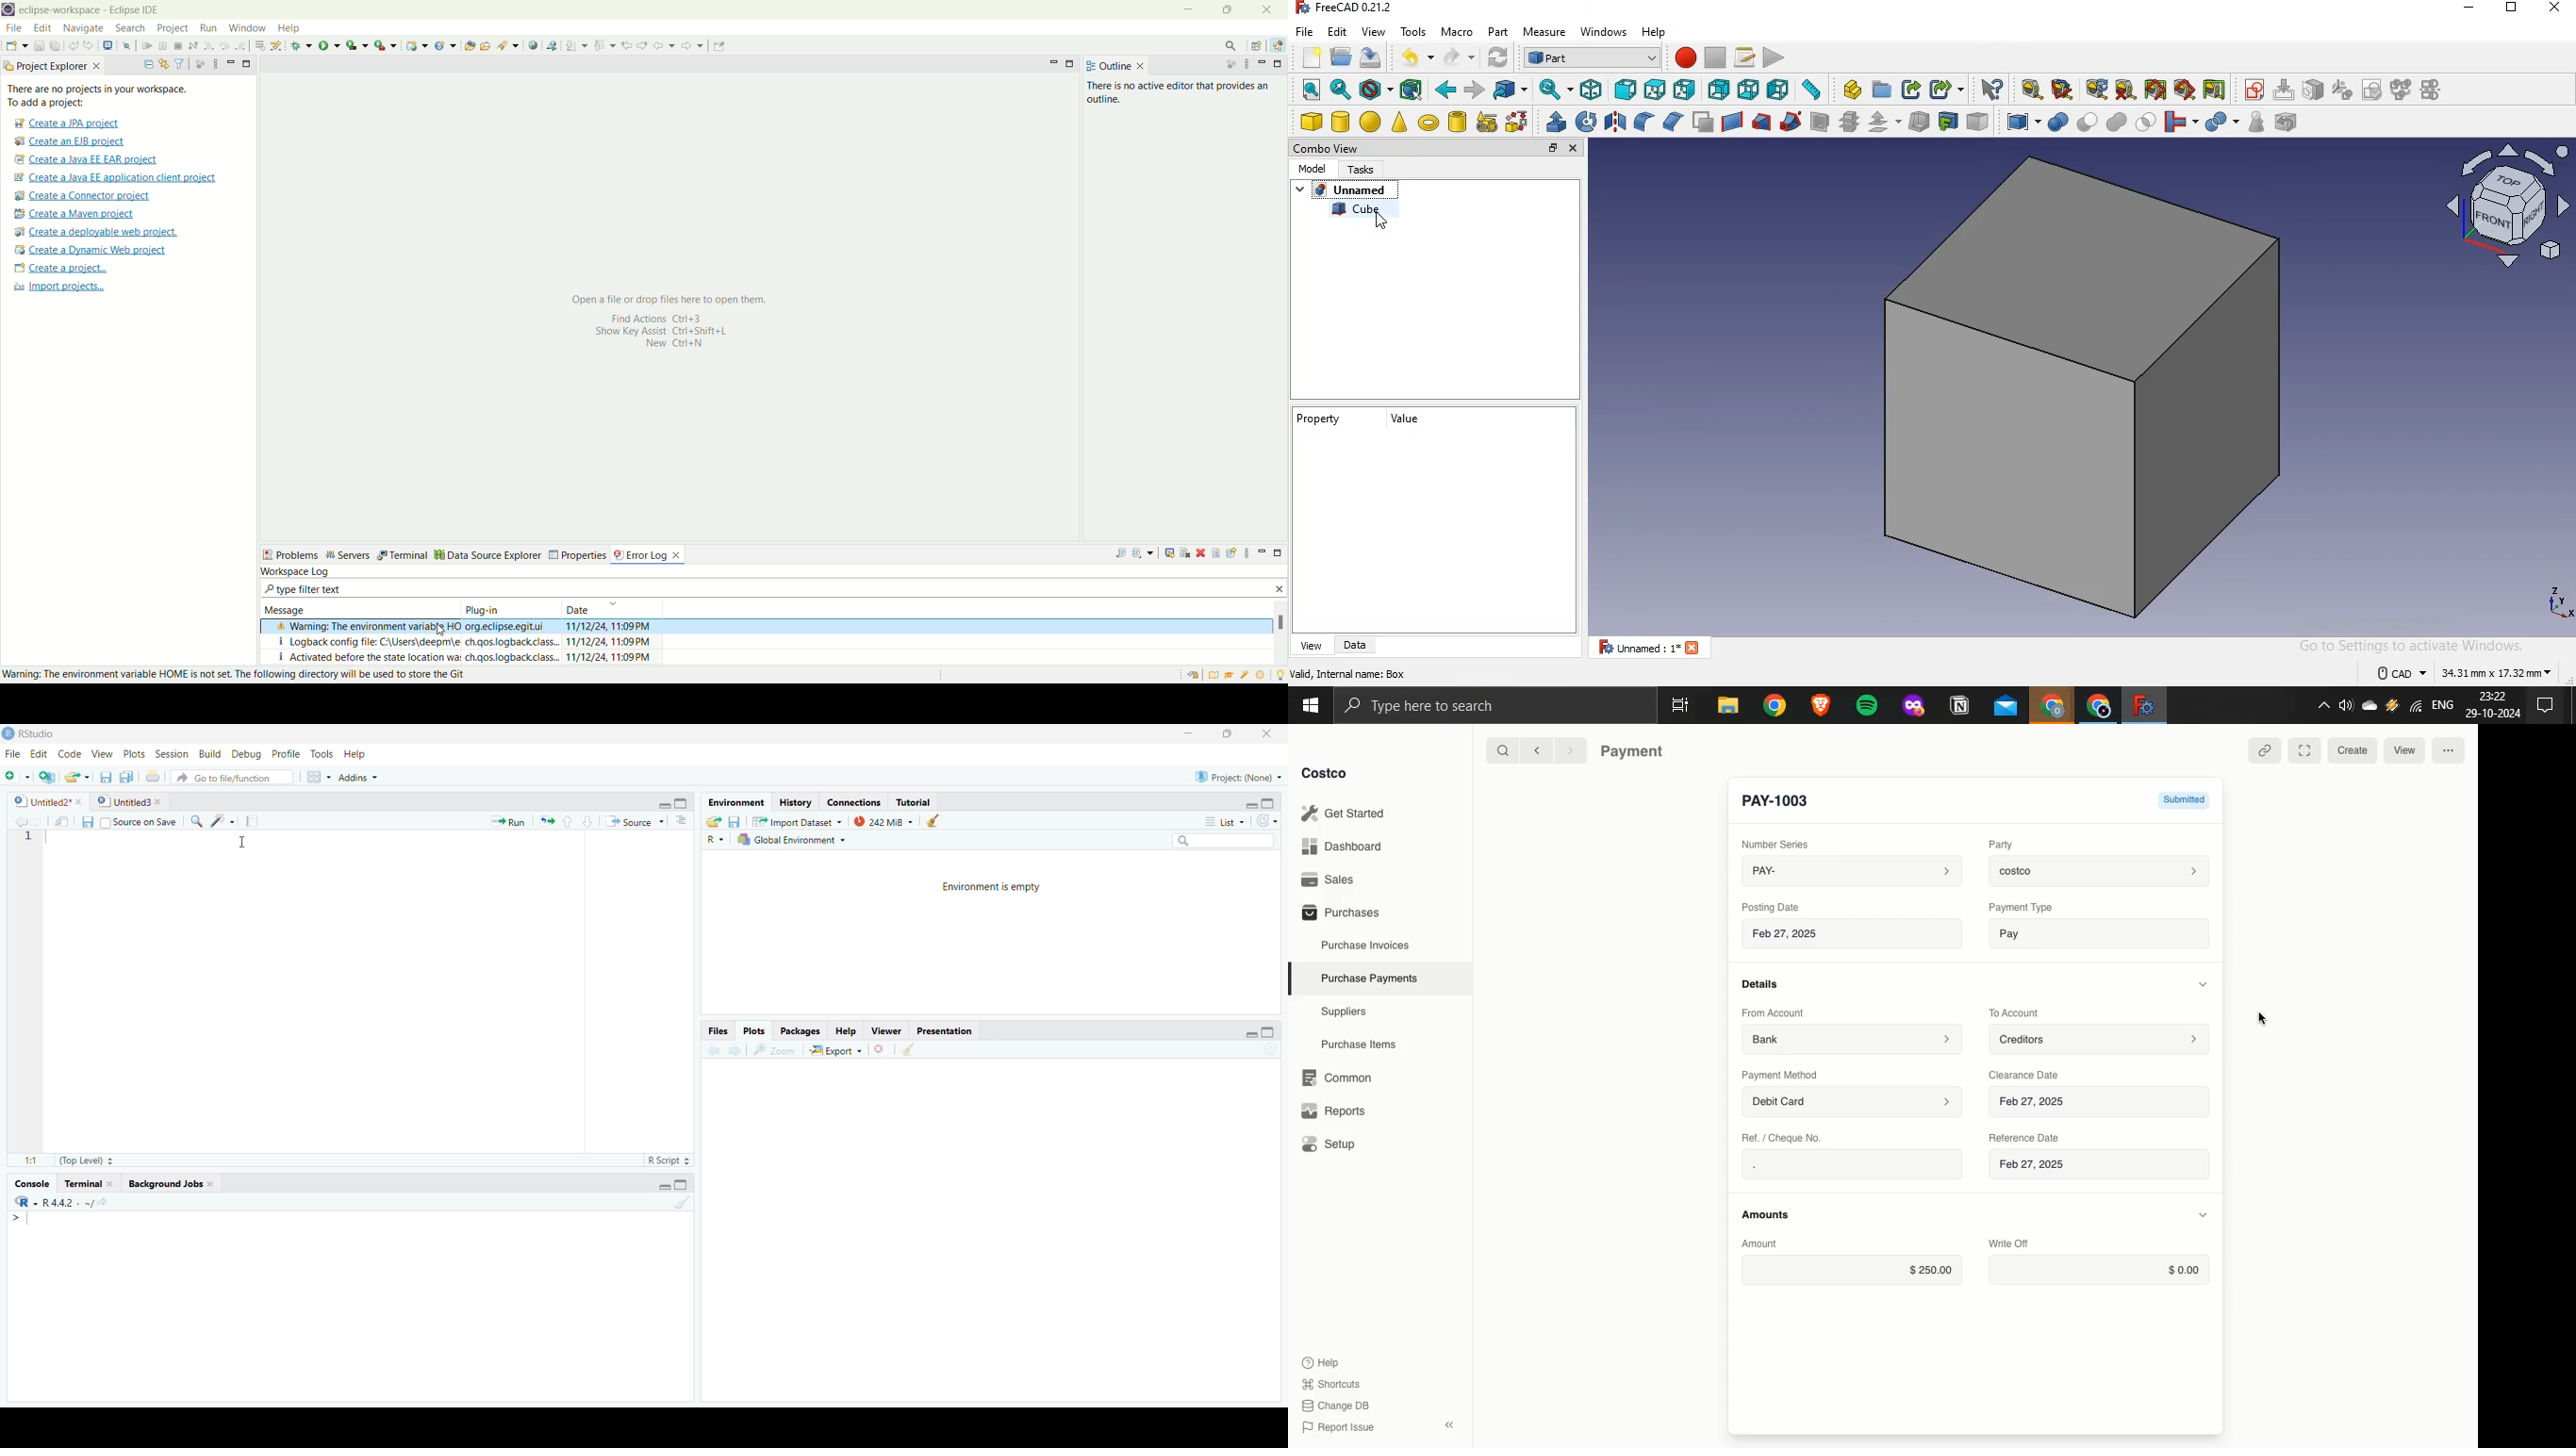 The height and width of the screenshot is (1456, 2576). What do you see at coordinates (985, 885) in the screenshot?
I see `Environment is empty` at bounding box center [985, 885].